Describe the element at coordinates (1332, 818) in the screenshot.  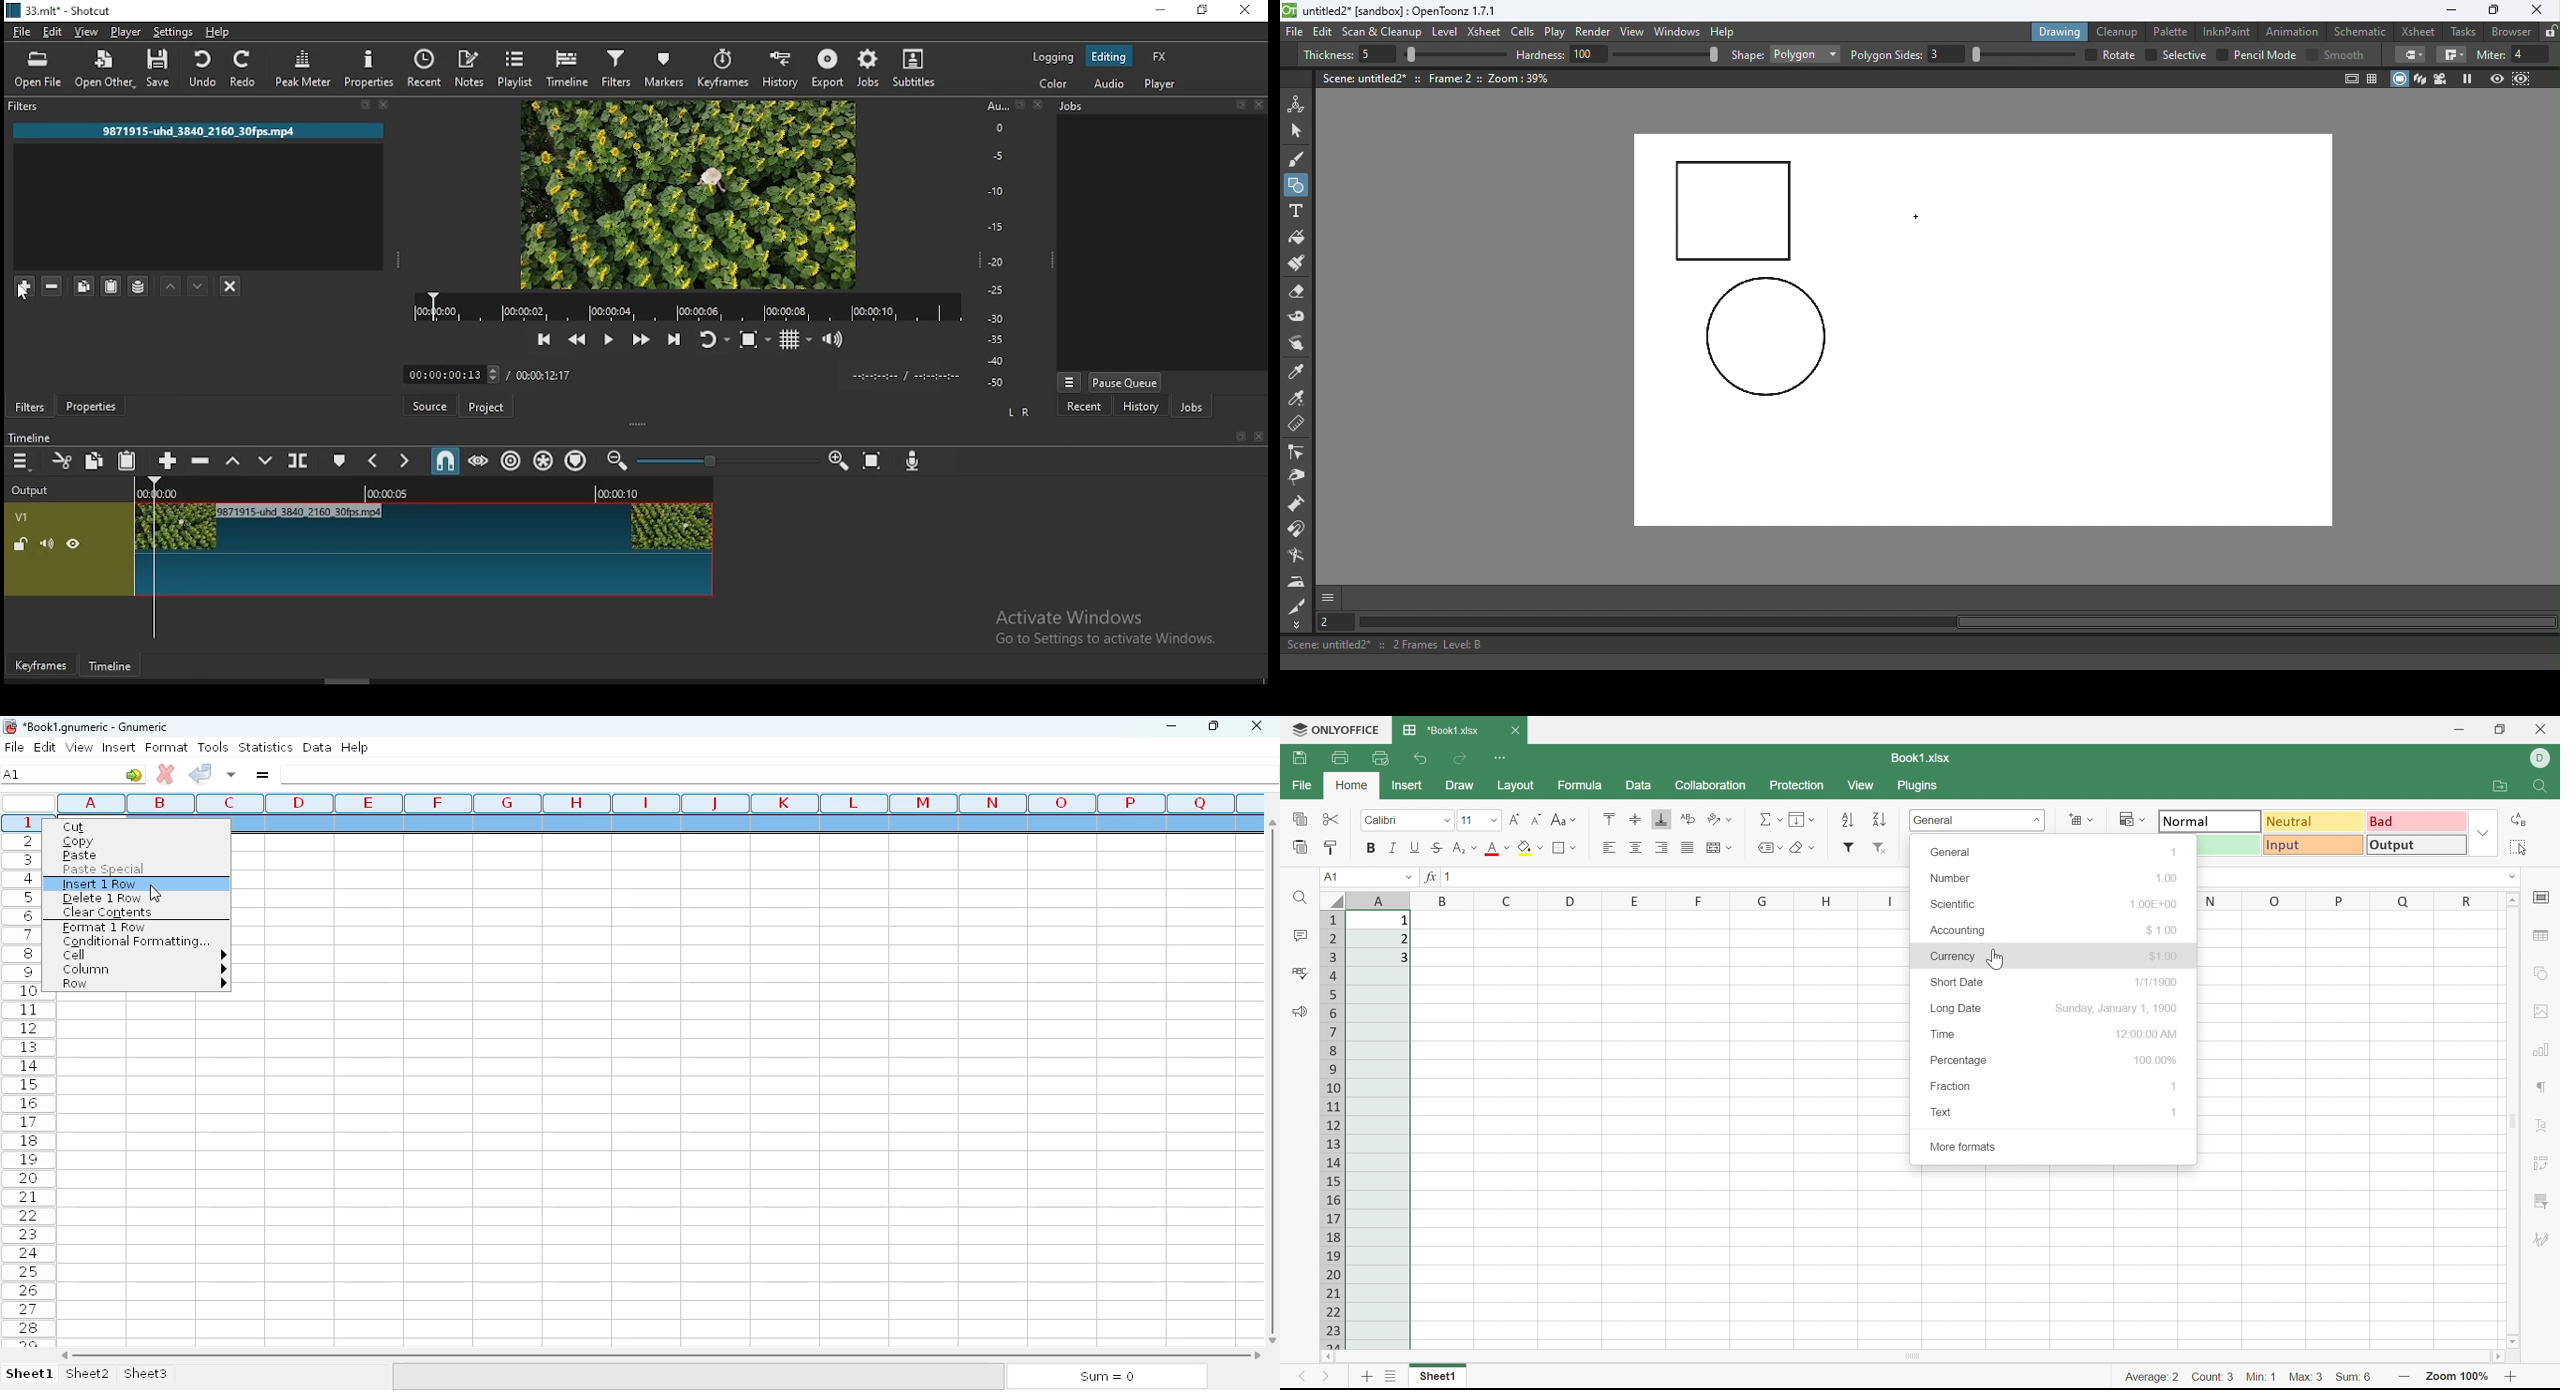
I see `Cut` at that location.